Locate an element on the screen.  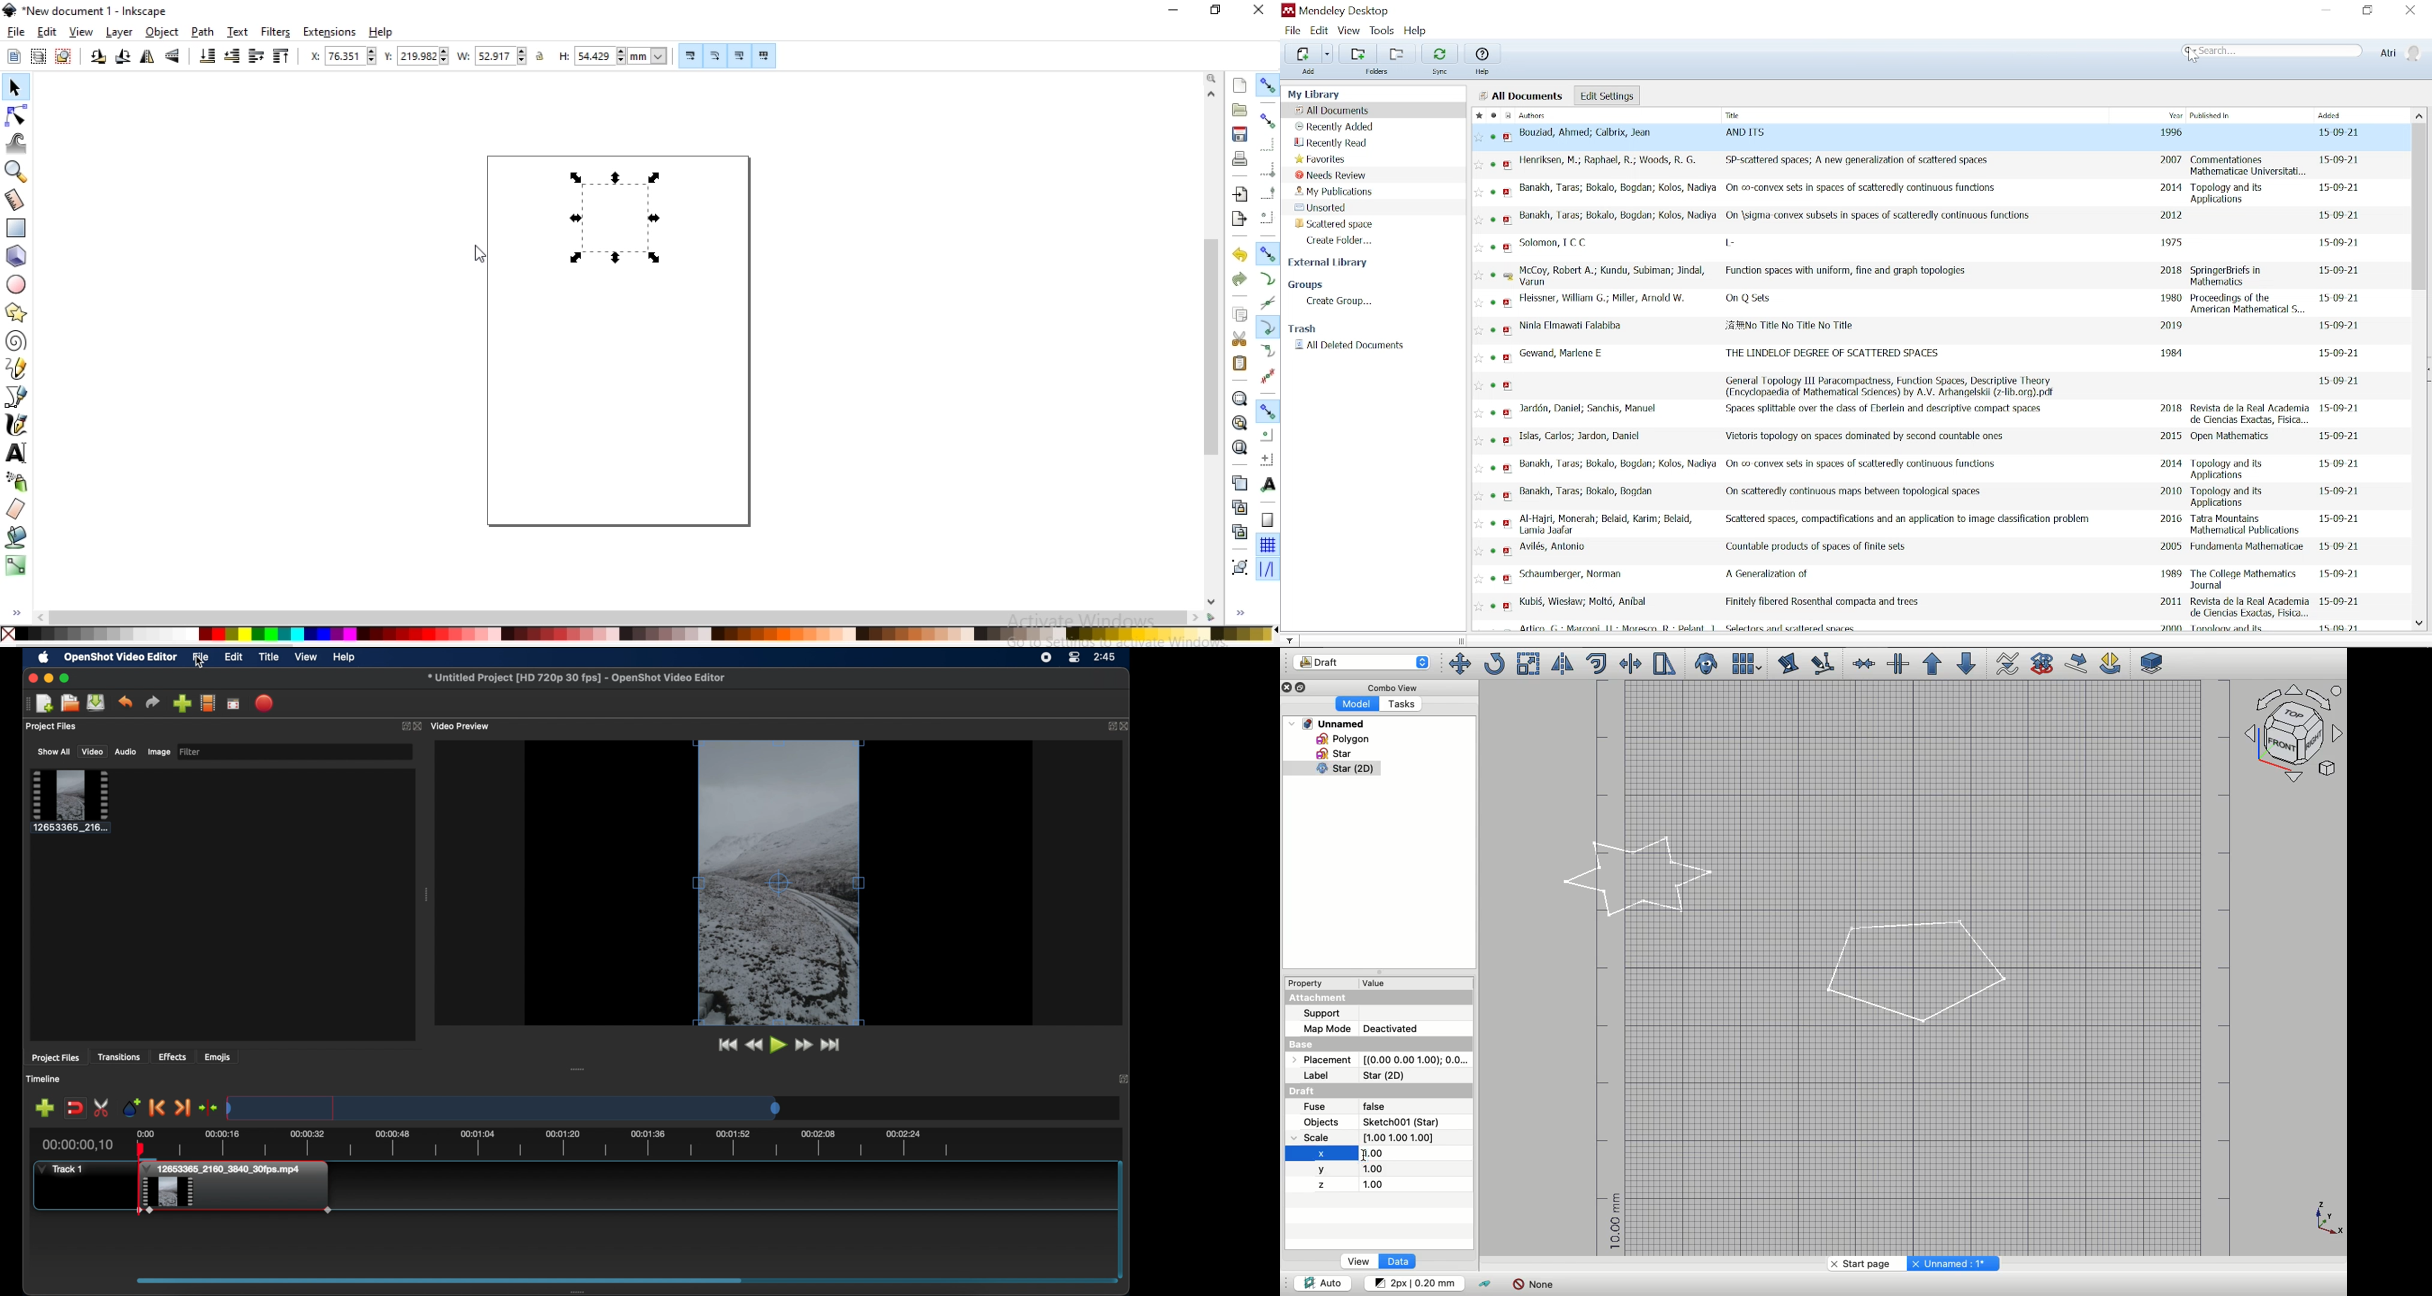
redo is located at coordinates (152, 701).